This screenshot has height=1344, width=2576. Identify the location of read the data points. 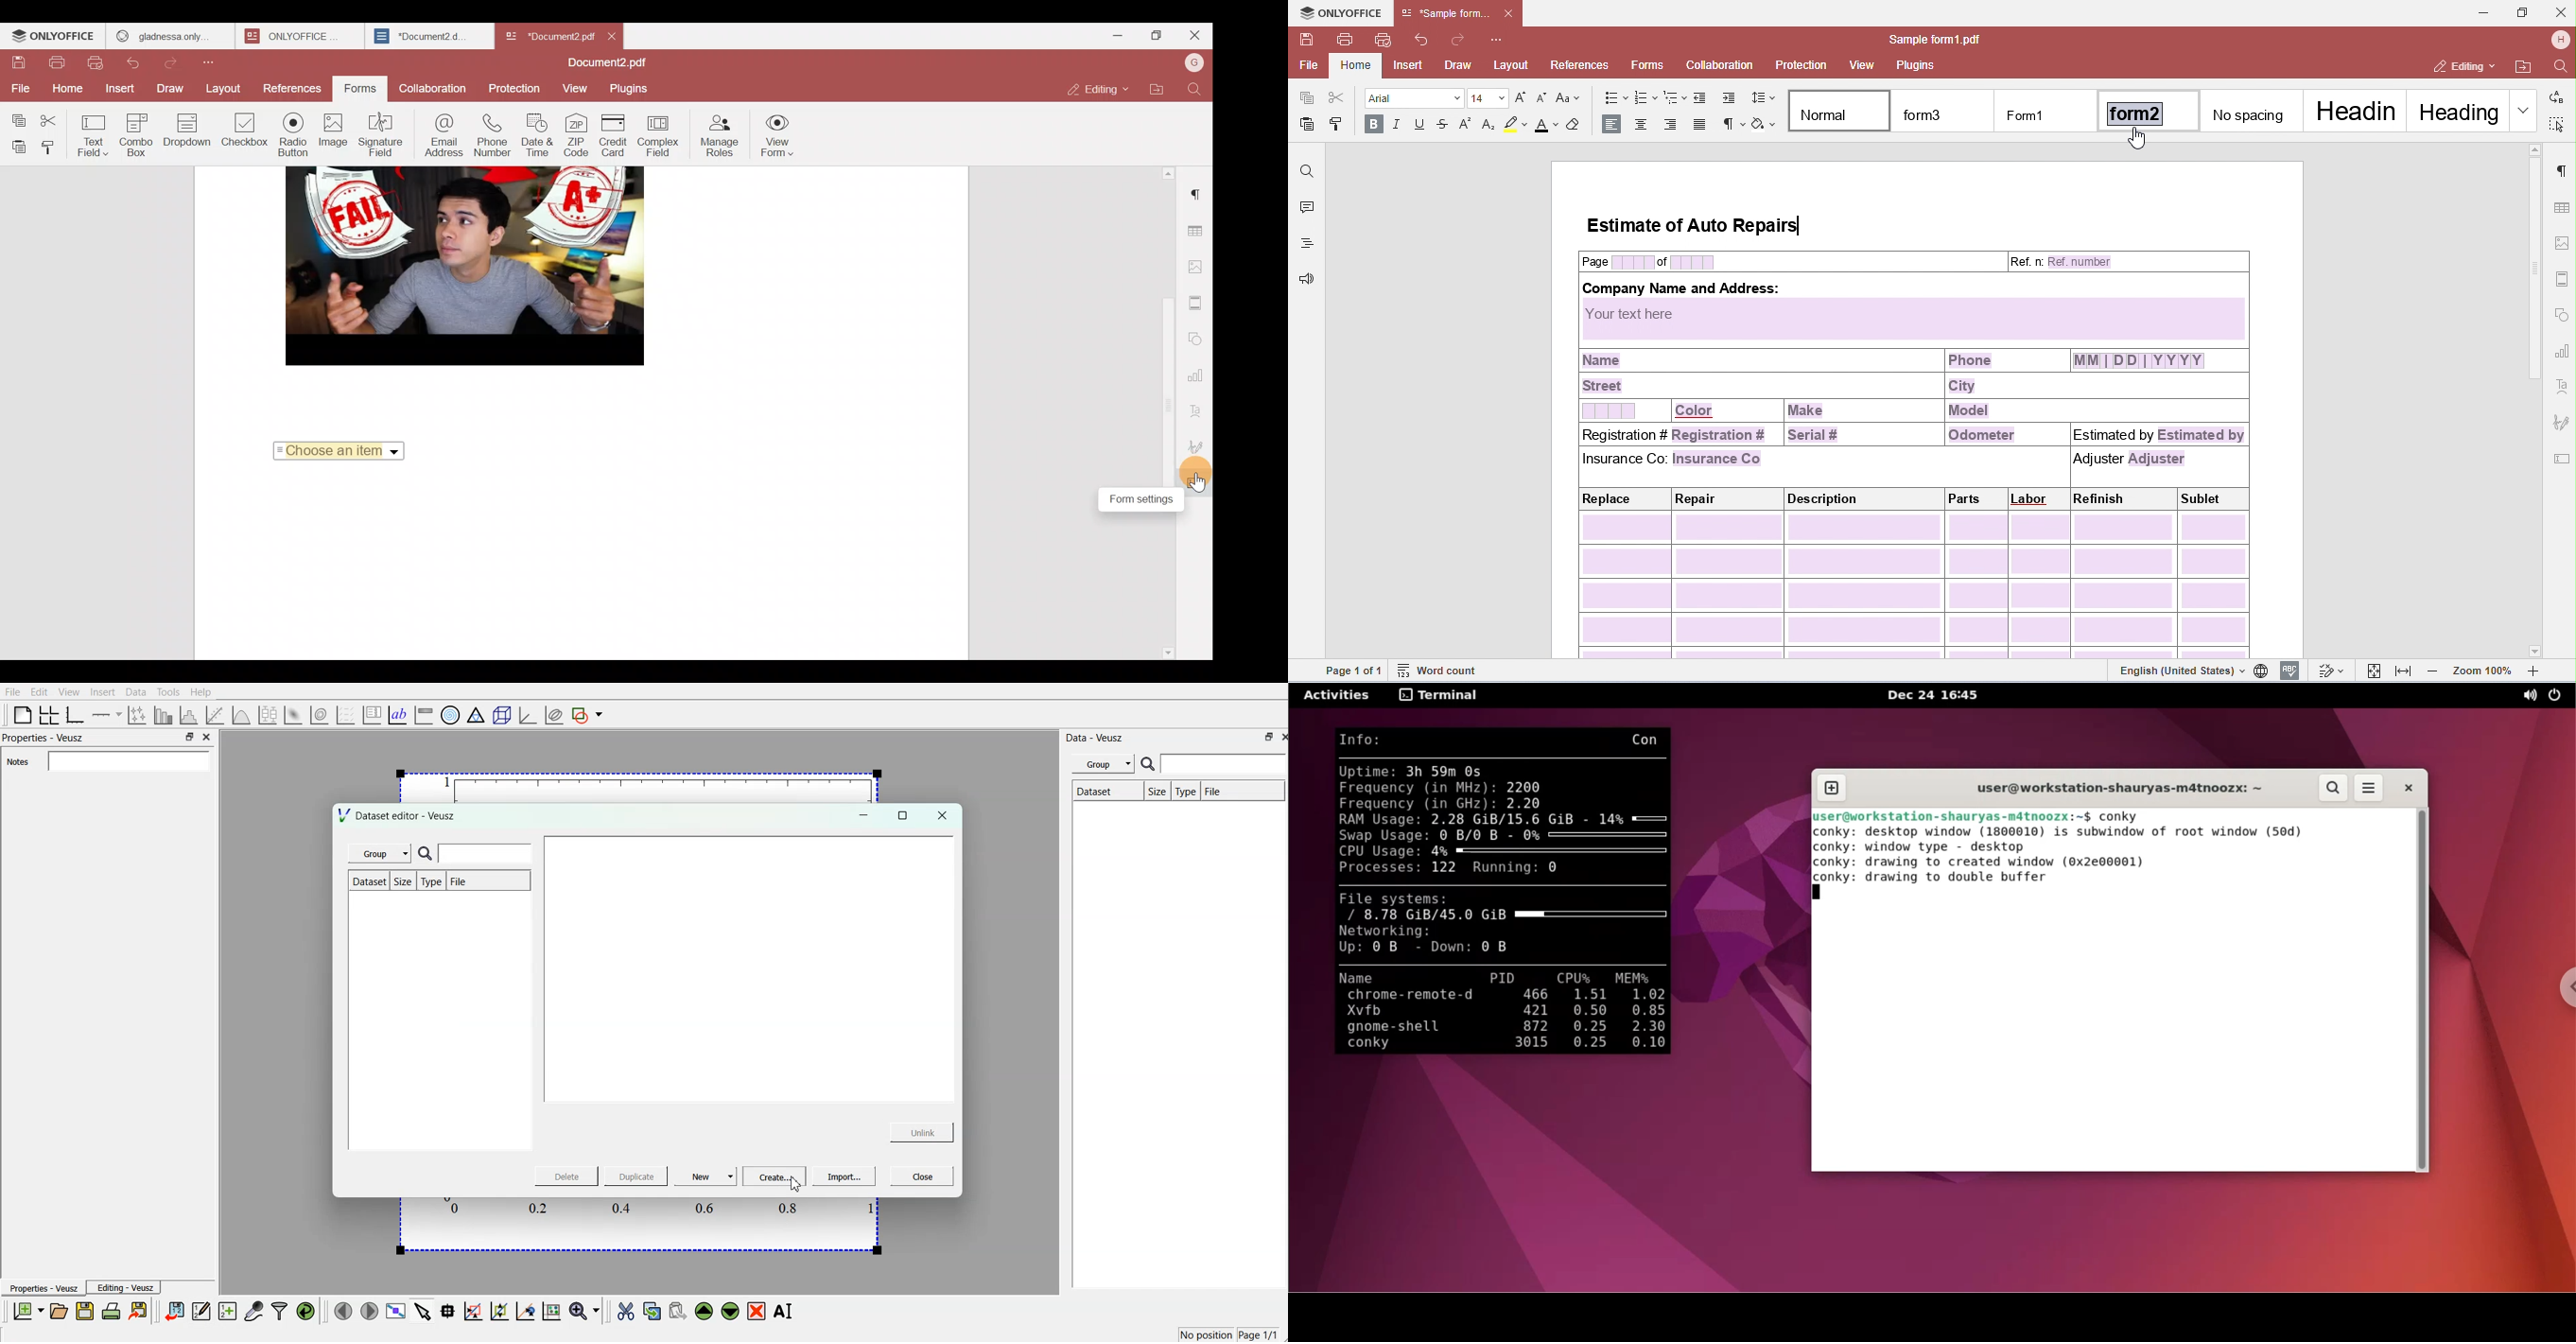
(450, 1313).